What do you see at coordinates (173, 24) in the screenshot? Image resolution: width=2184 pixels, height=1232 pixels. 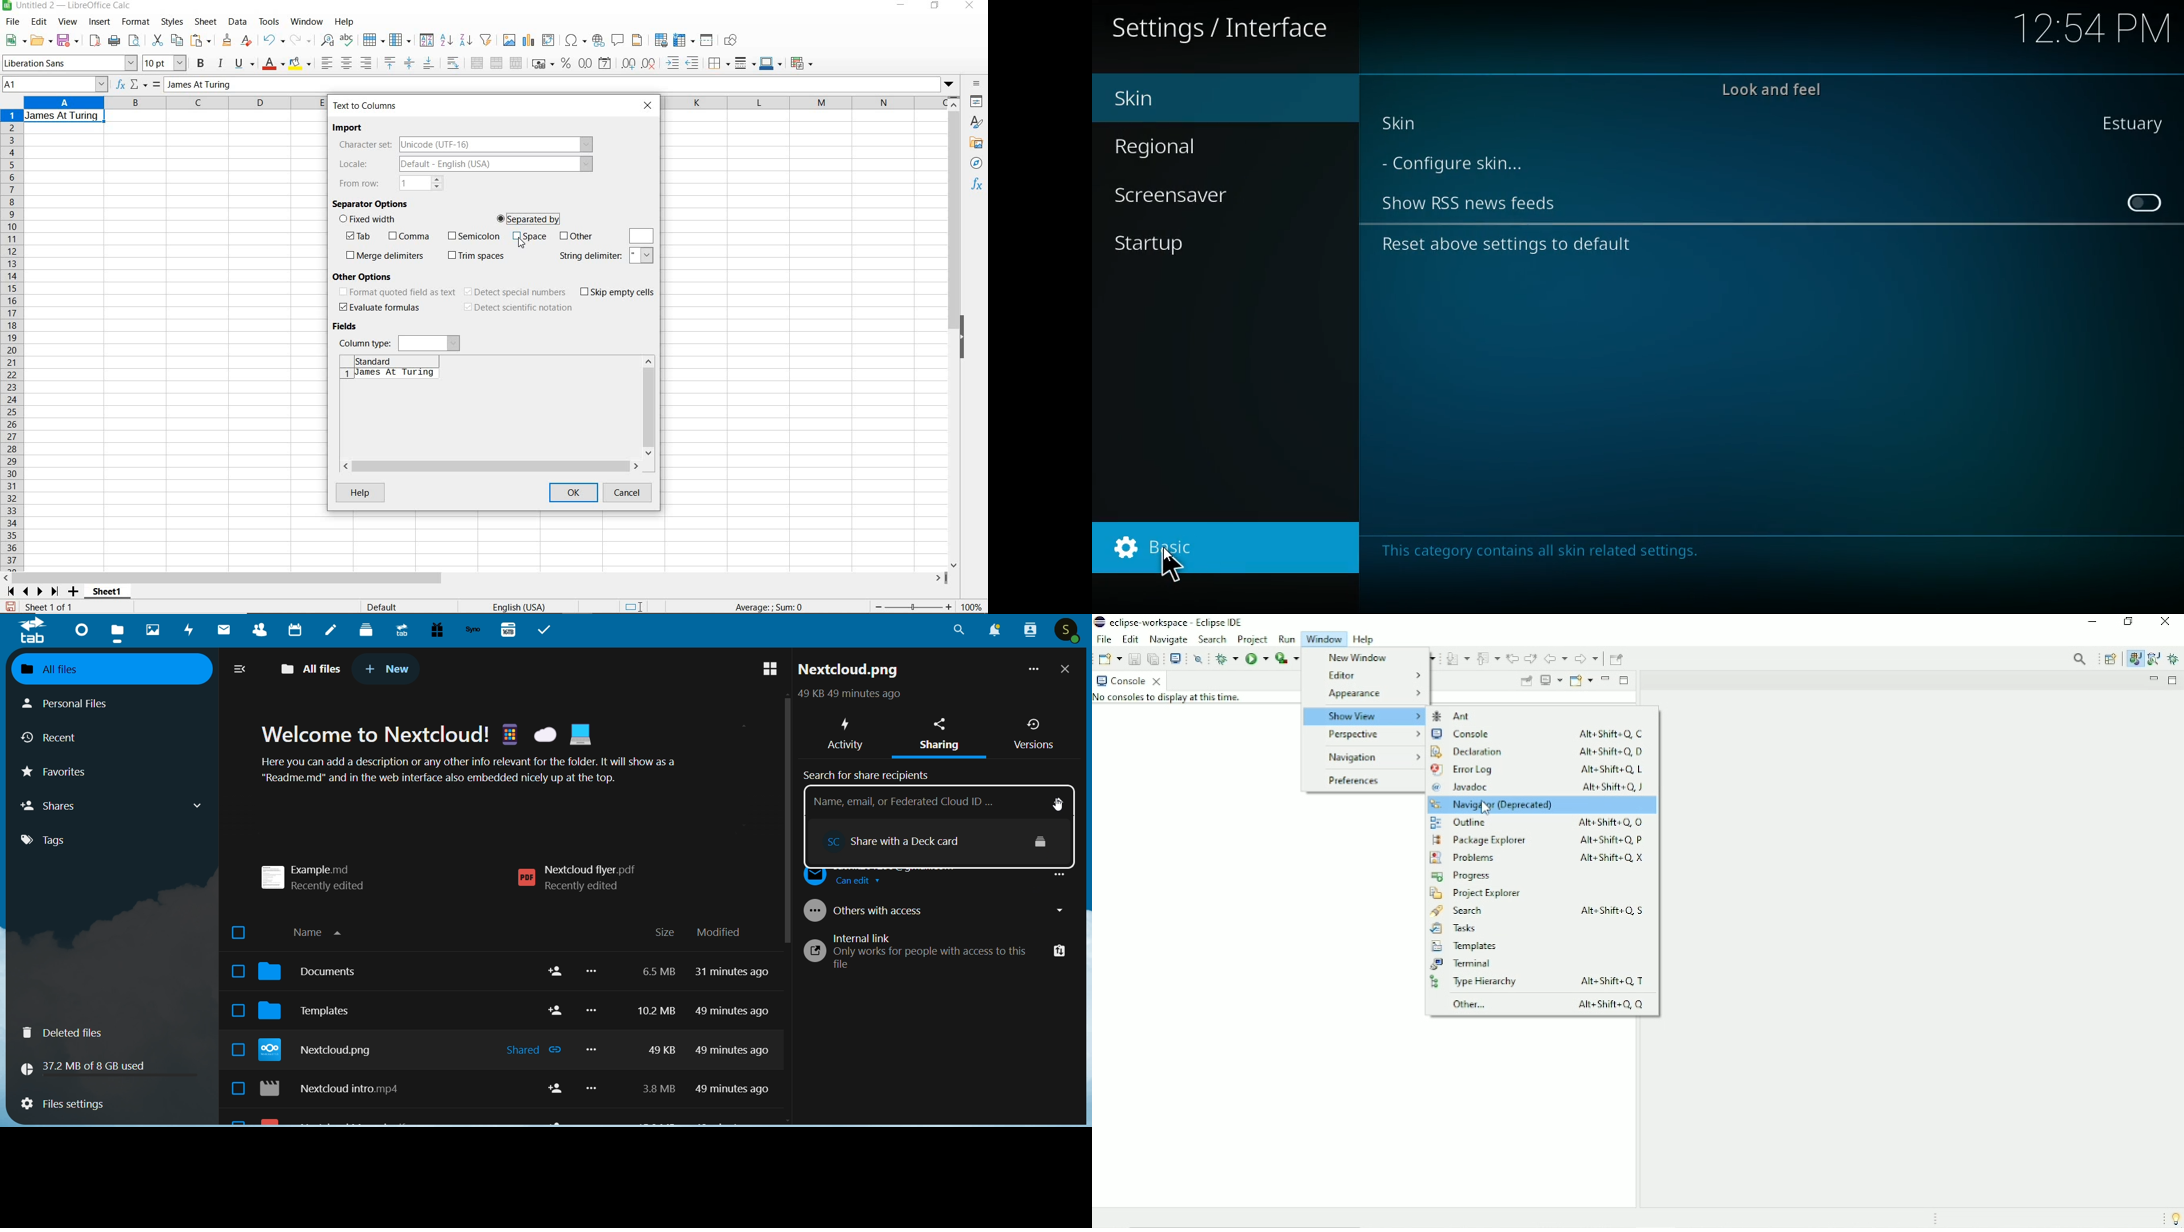 I see `styles` at bounding box center [173, 24].